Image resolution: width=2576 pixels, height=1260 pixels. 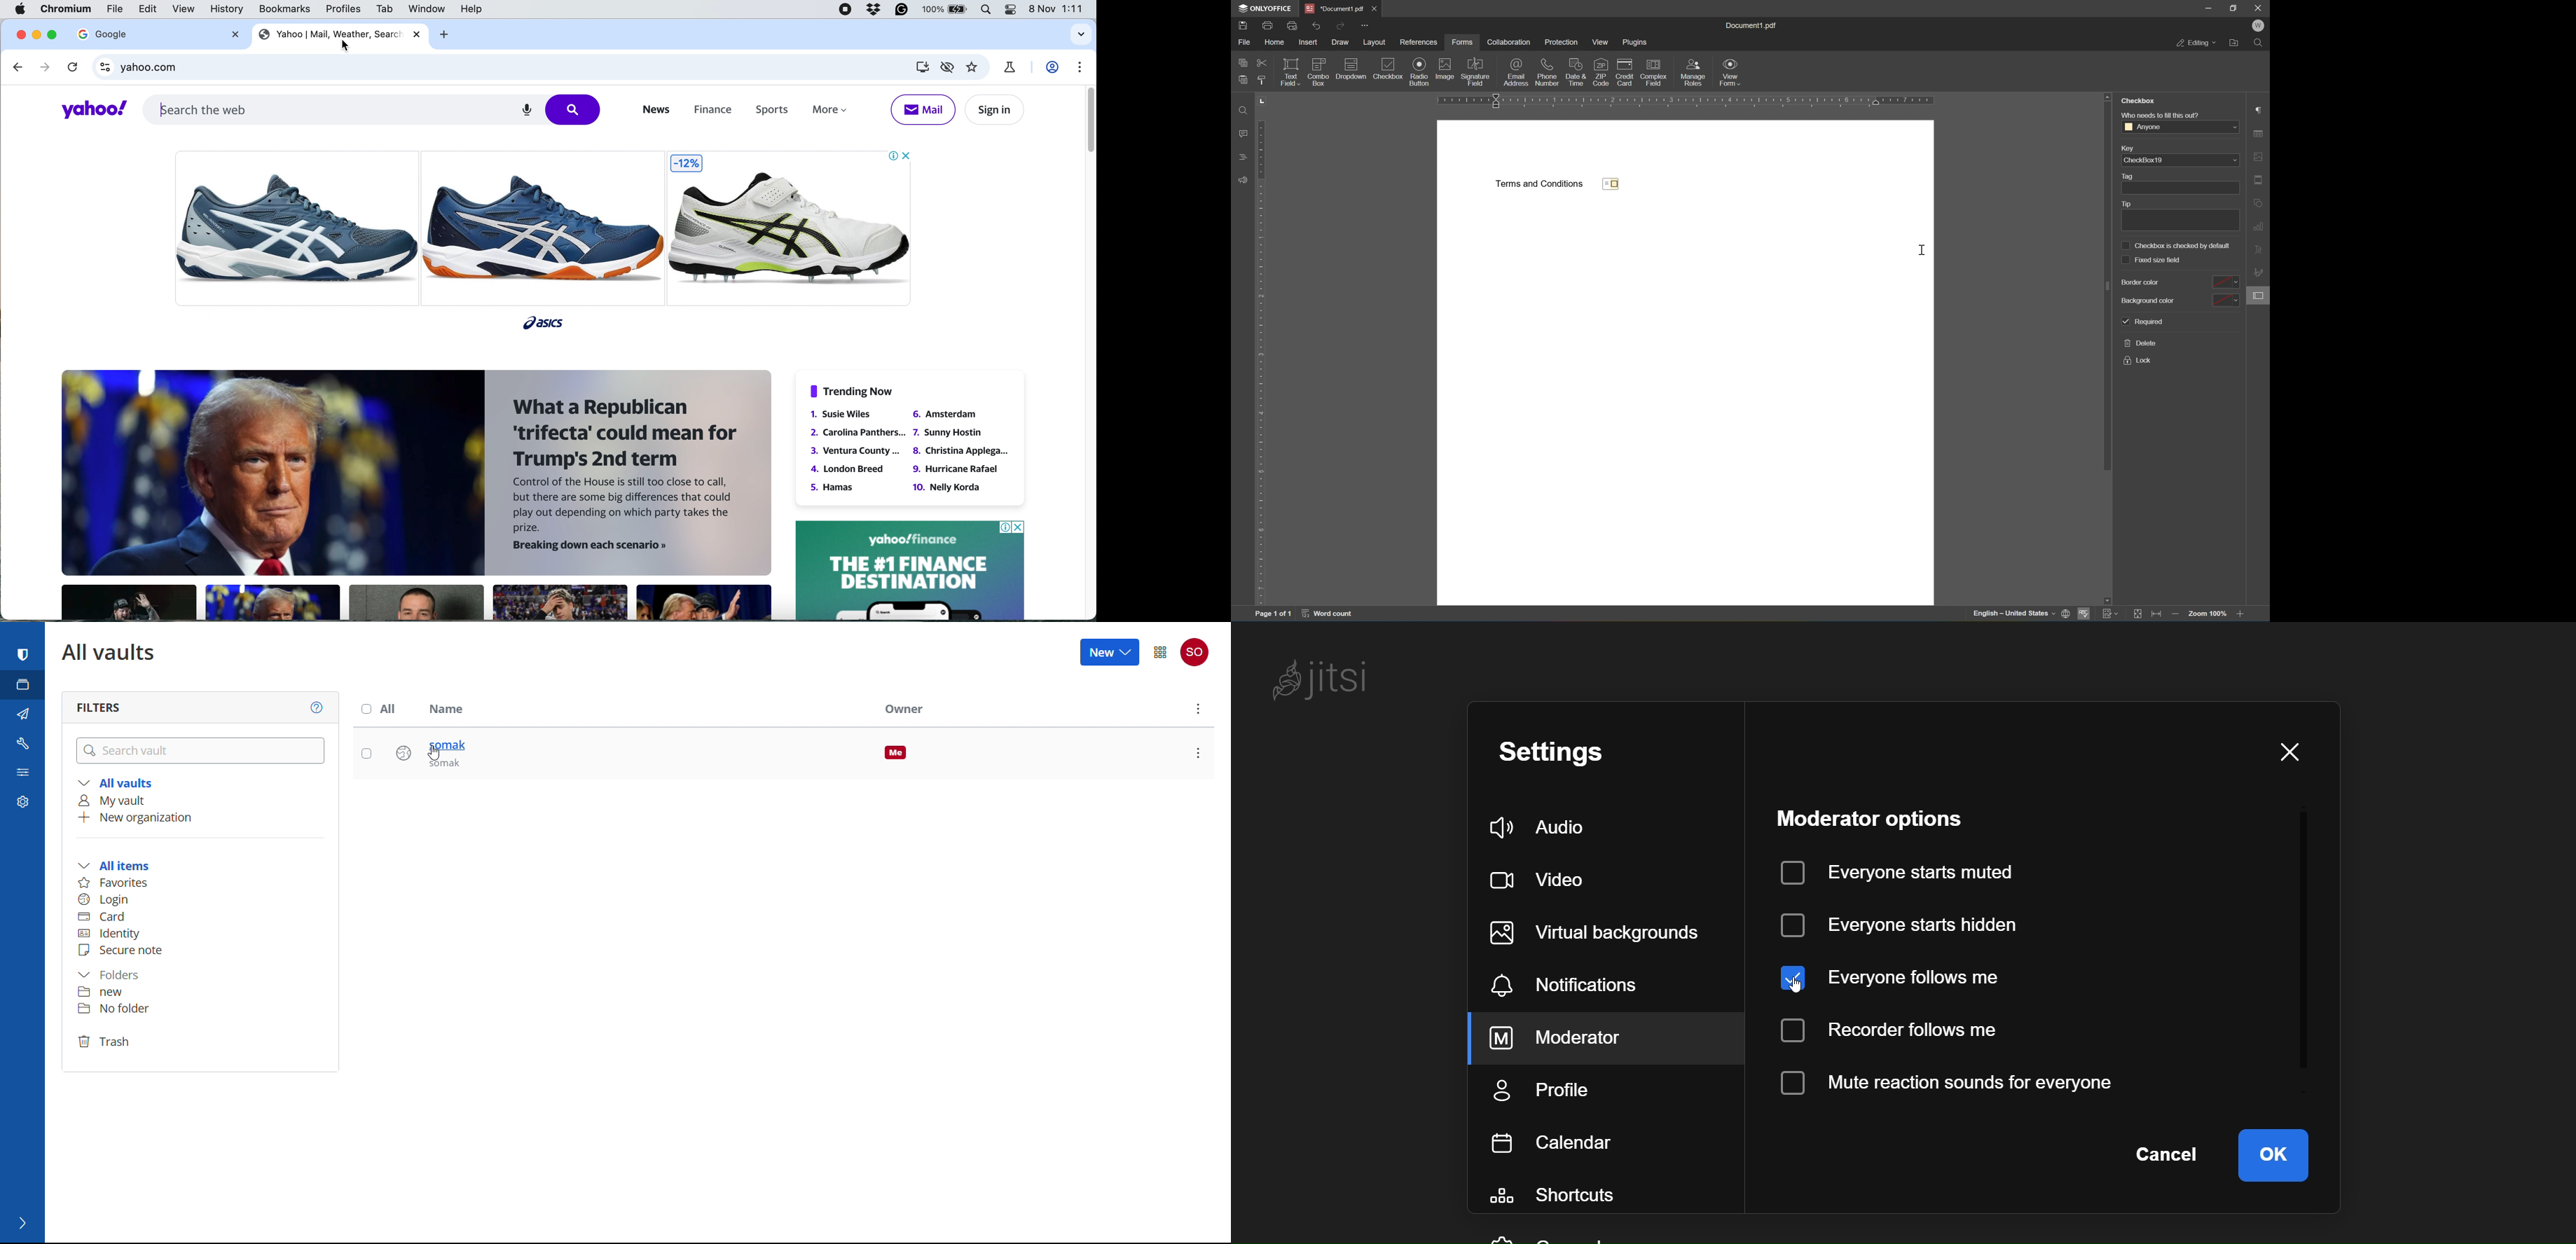 What do you see at coordinates (2234, 161) in the screenshot?
I see `drop down` at bounding box center [2234, 161].